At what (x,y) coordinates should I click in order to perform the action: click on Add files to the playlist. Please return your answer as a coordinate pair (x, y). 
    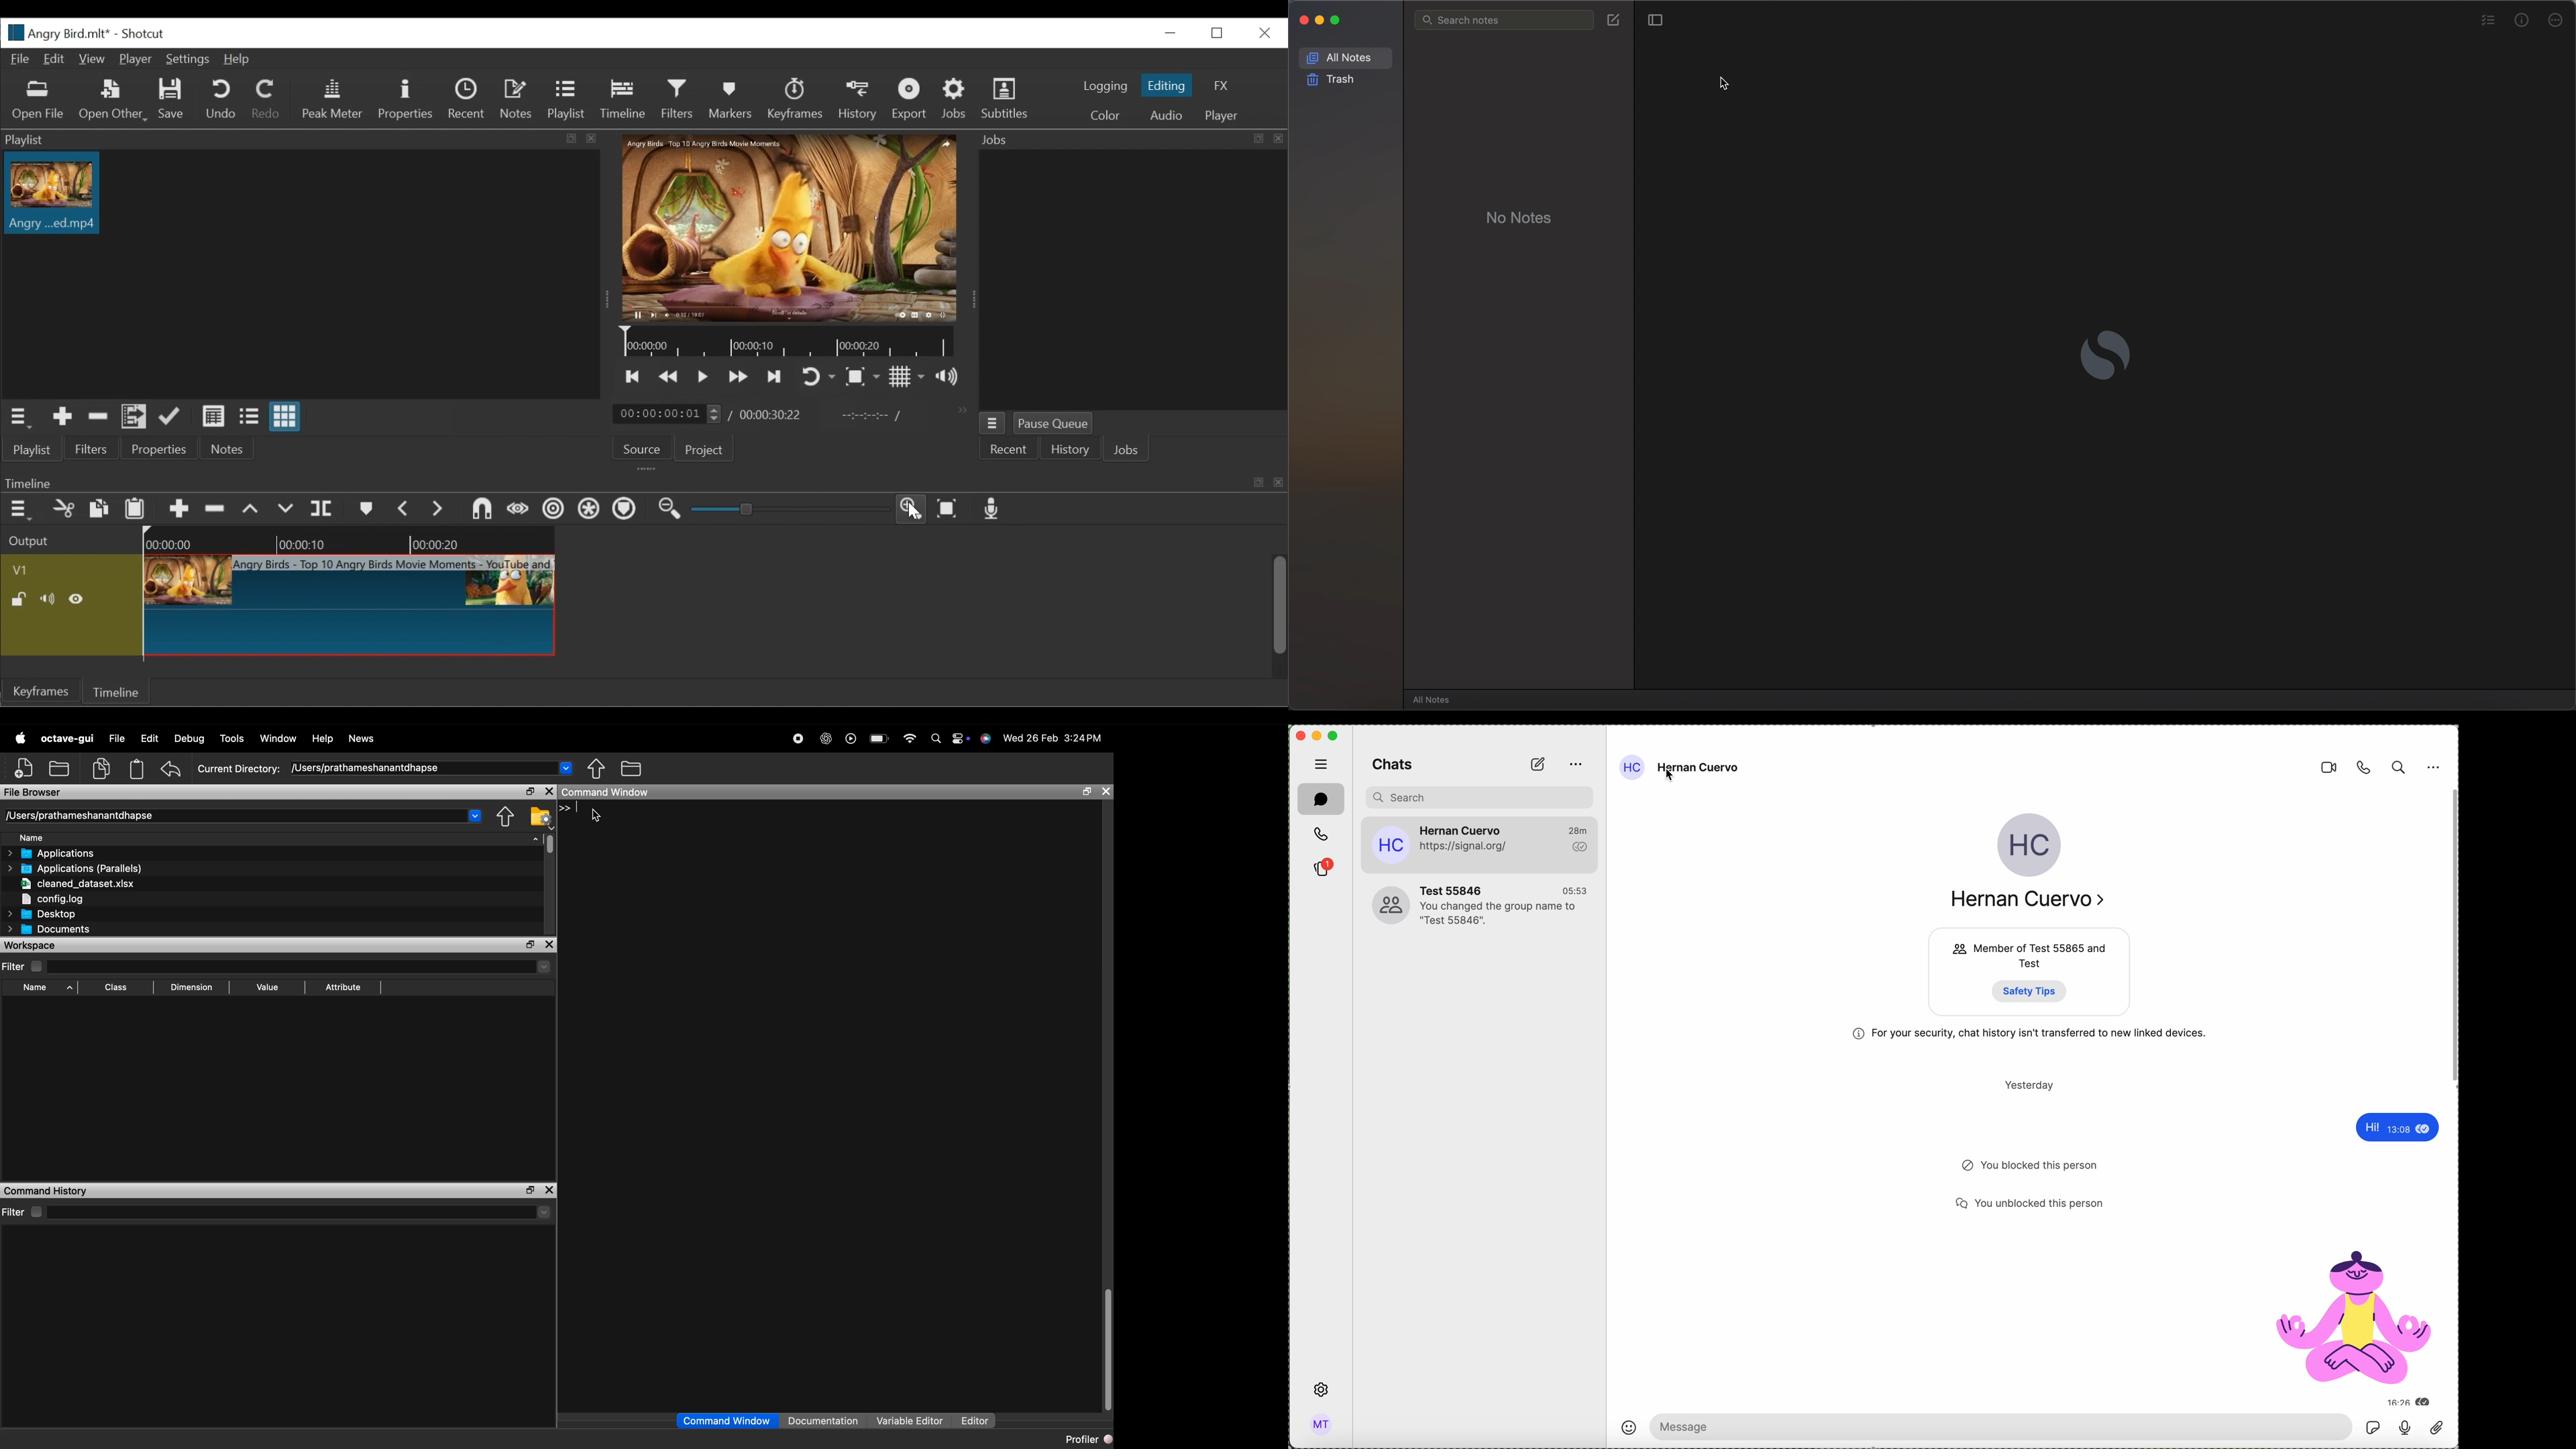
    Looking at the image, I should click on (133, 418).